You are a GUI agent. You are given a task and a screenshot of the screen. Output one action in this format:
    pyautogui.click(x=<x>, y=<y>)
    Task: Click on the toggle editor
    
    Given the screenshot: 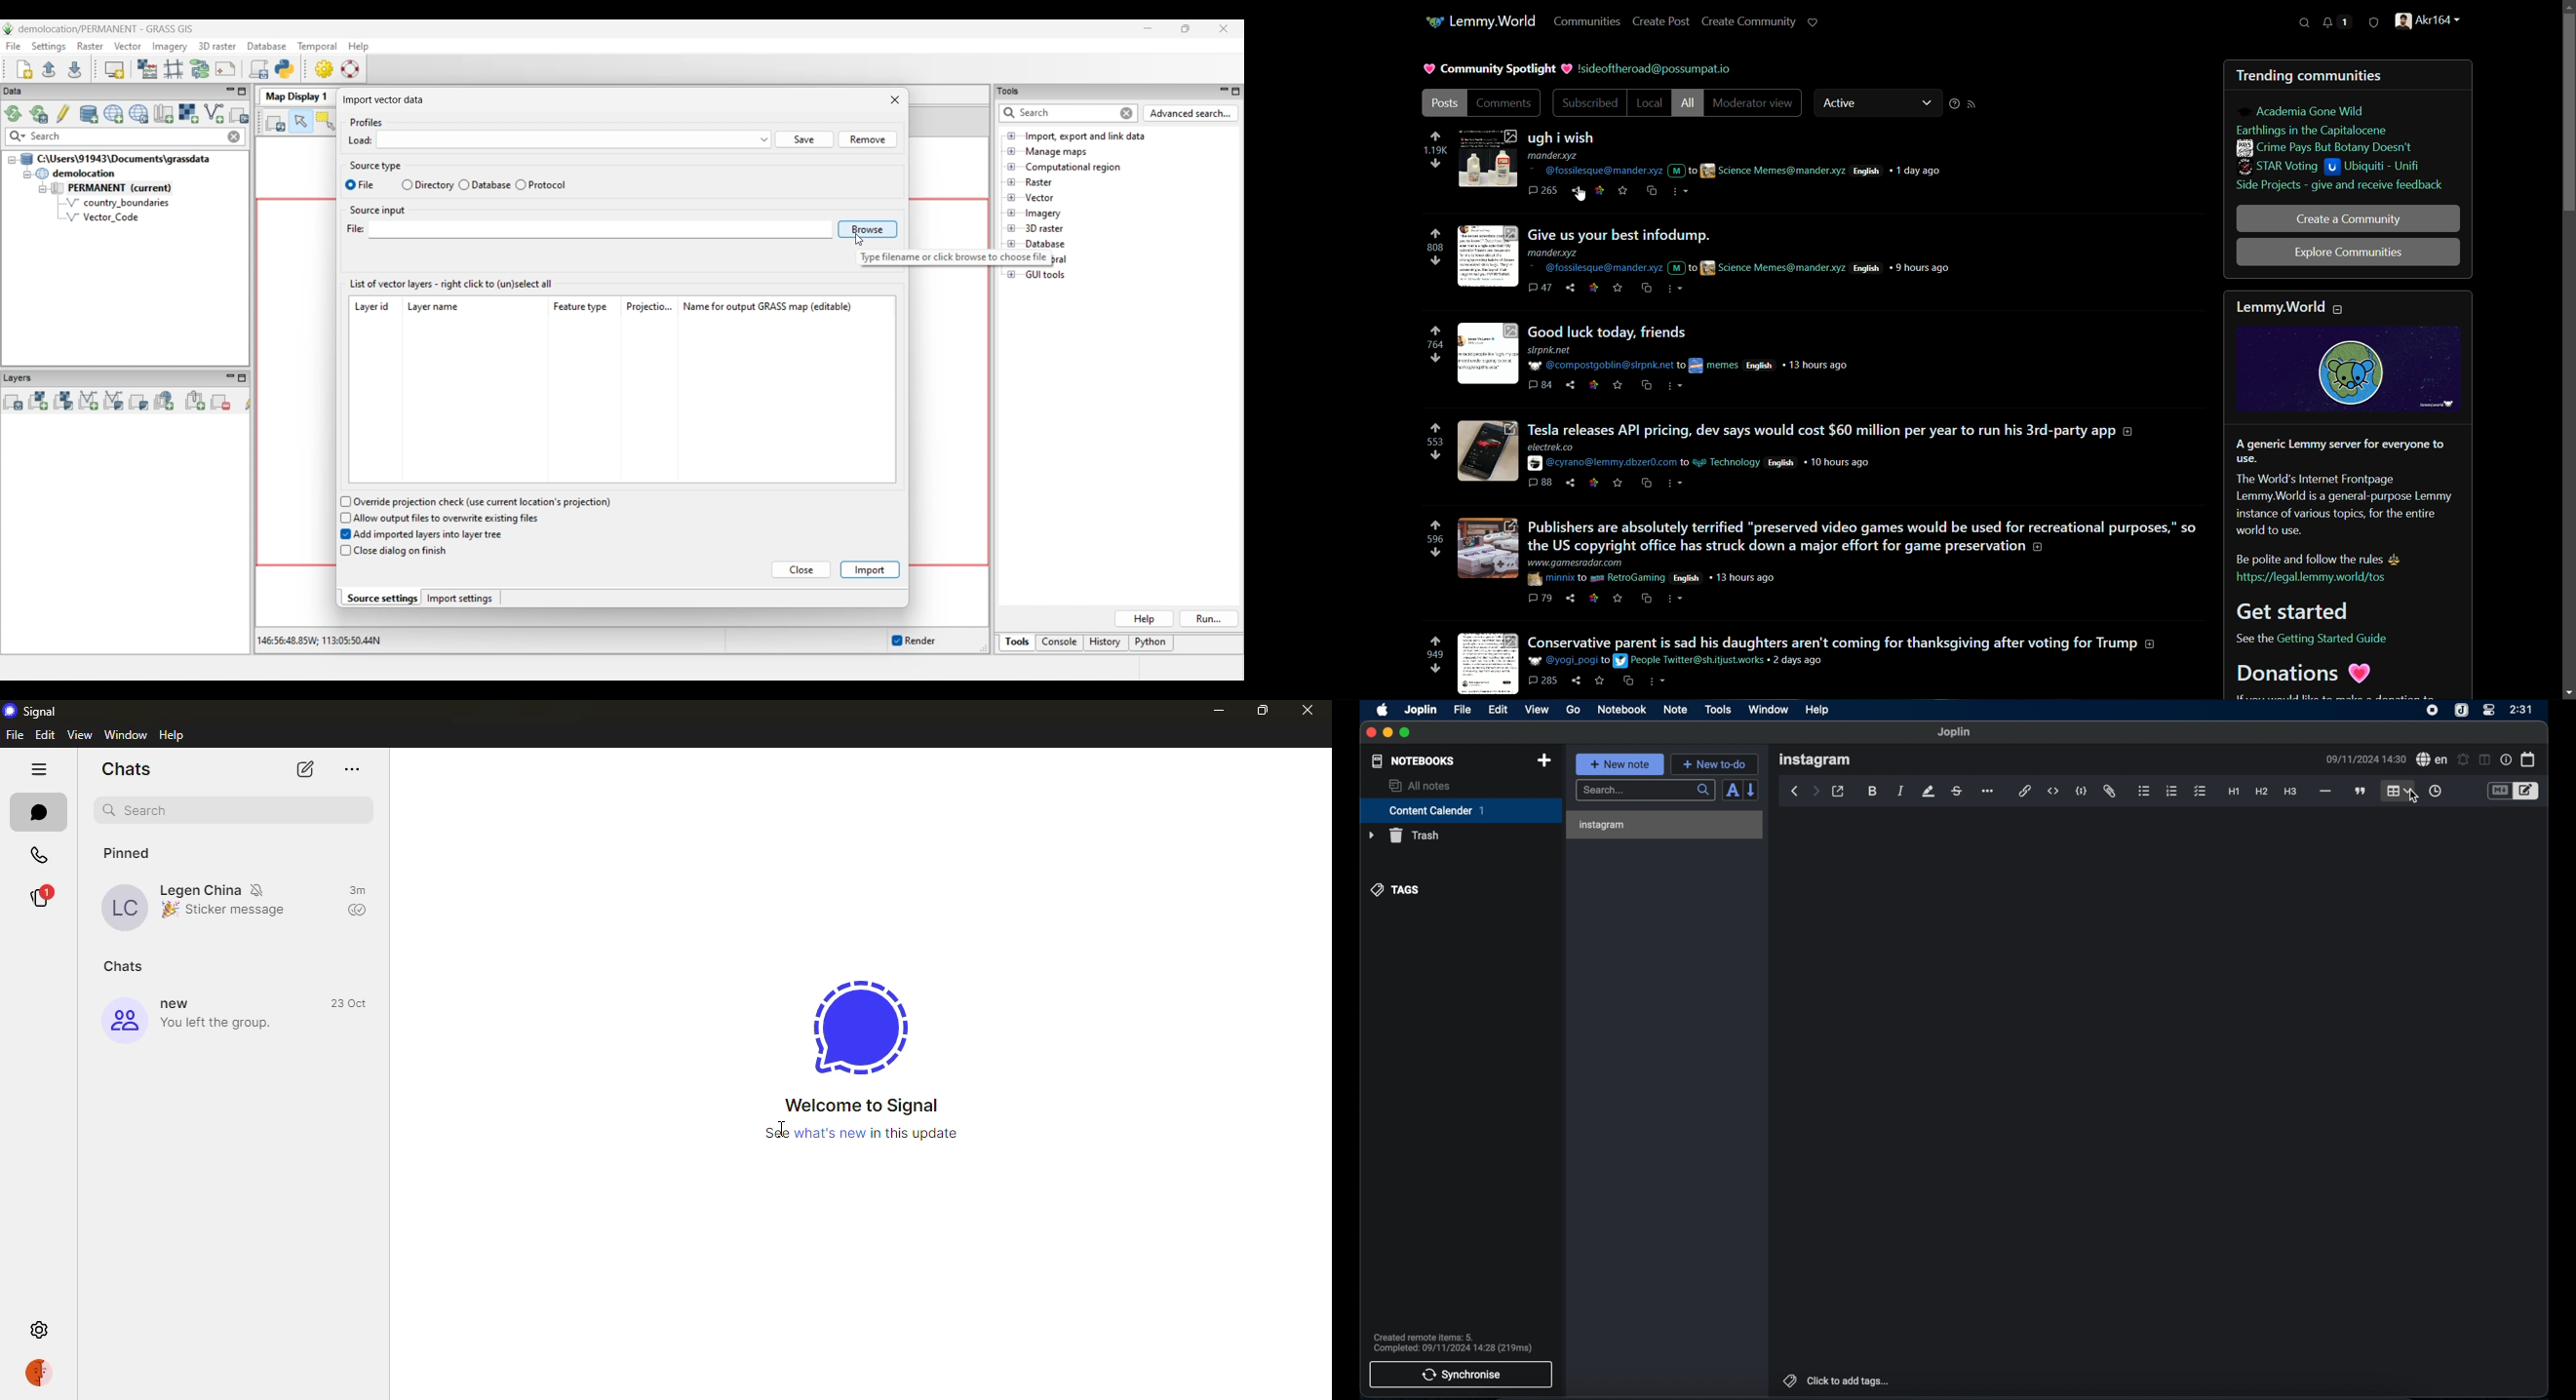 What is the action you would take?
    pyautogui.click(x=2499, y=791)
    